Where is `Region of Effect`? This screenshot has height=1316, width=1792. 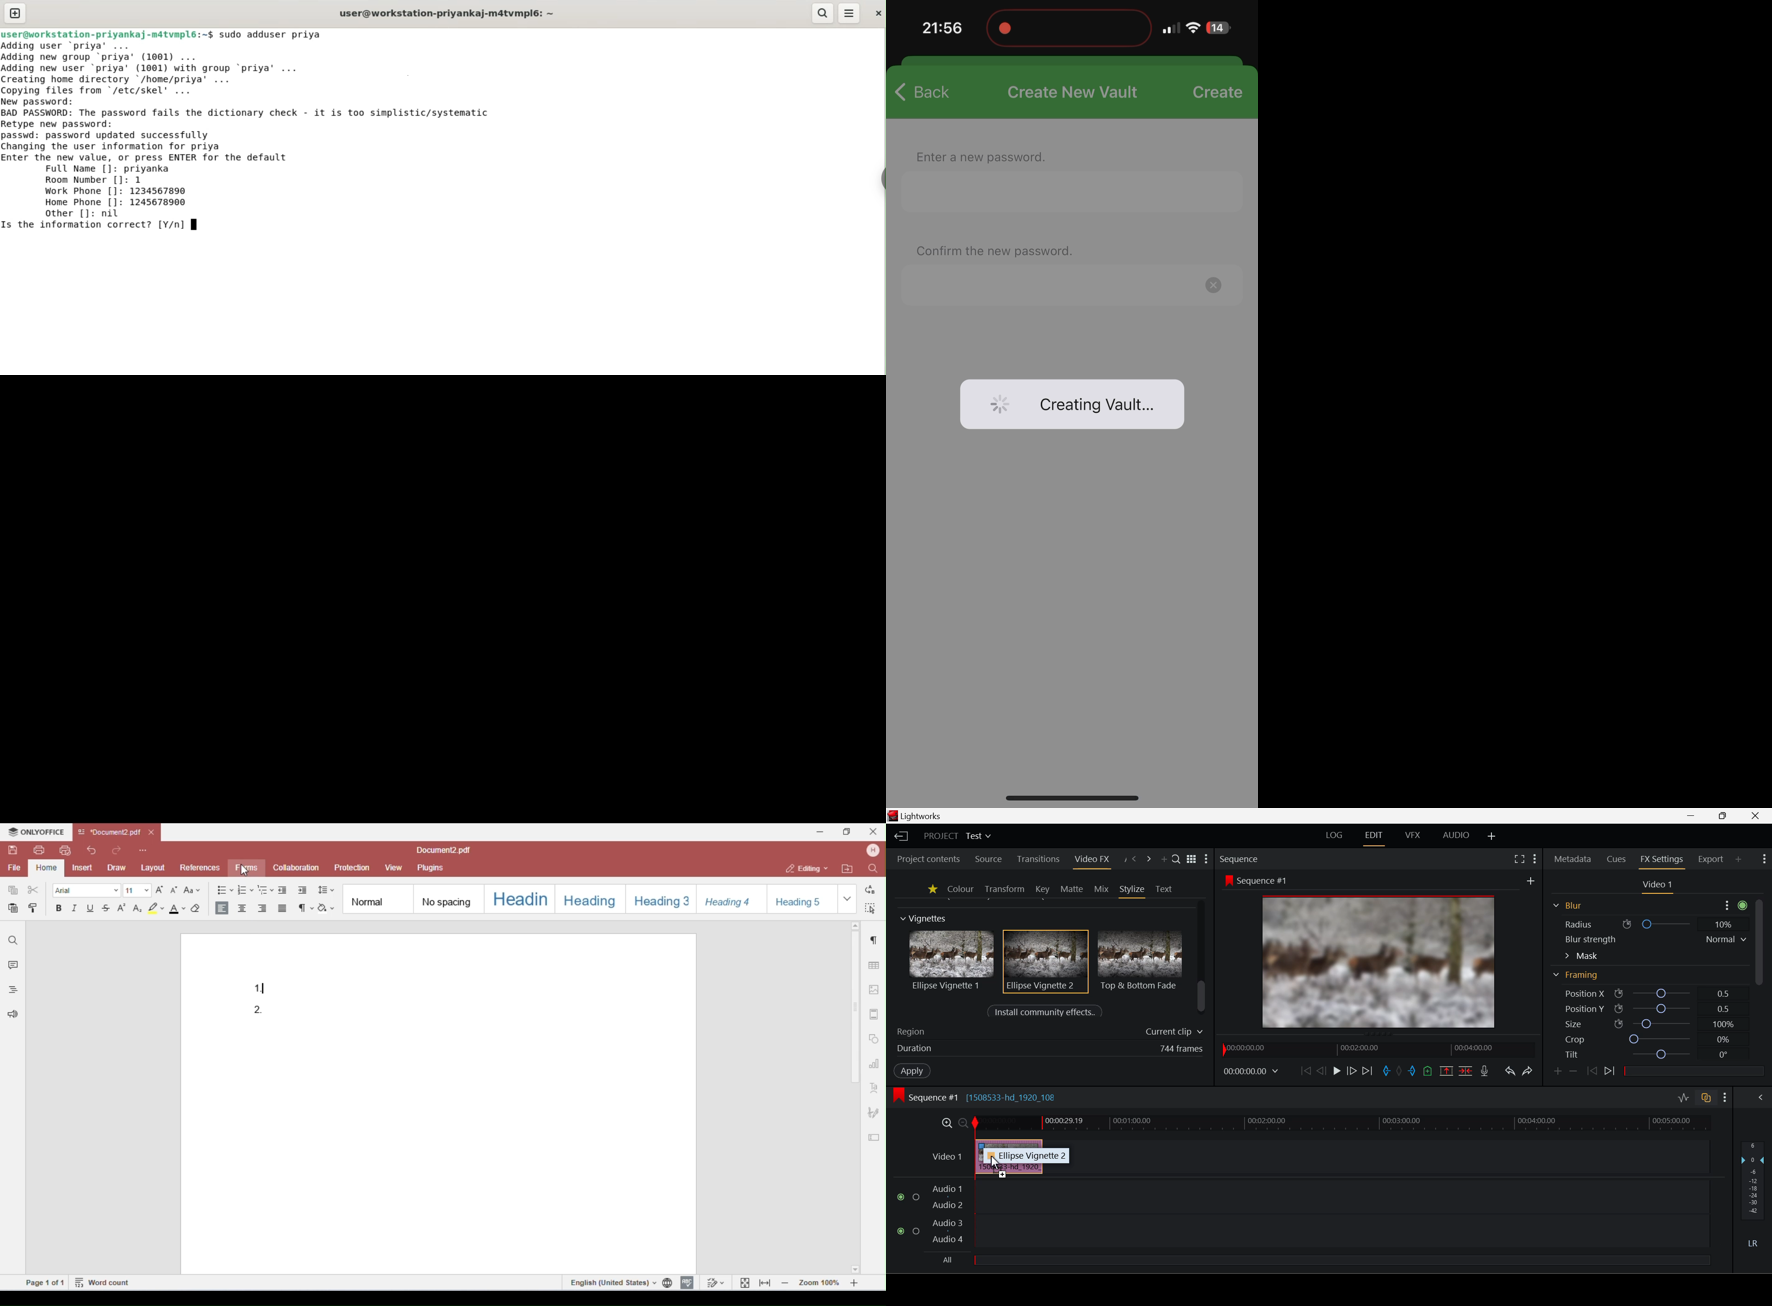 Region of Effect is located at coordinates (1046, 1032).